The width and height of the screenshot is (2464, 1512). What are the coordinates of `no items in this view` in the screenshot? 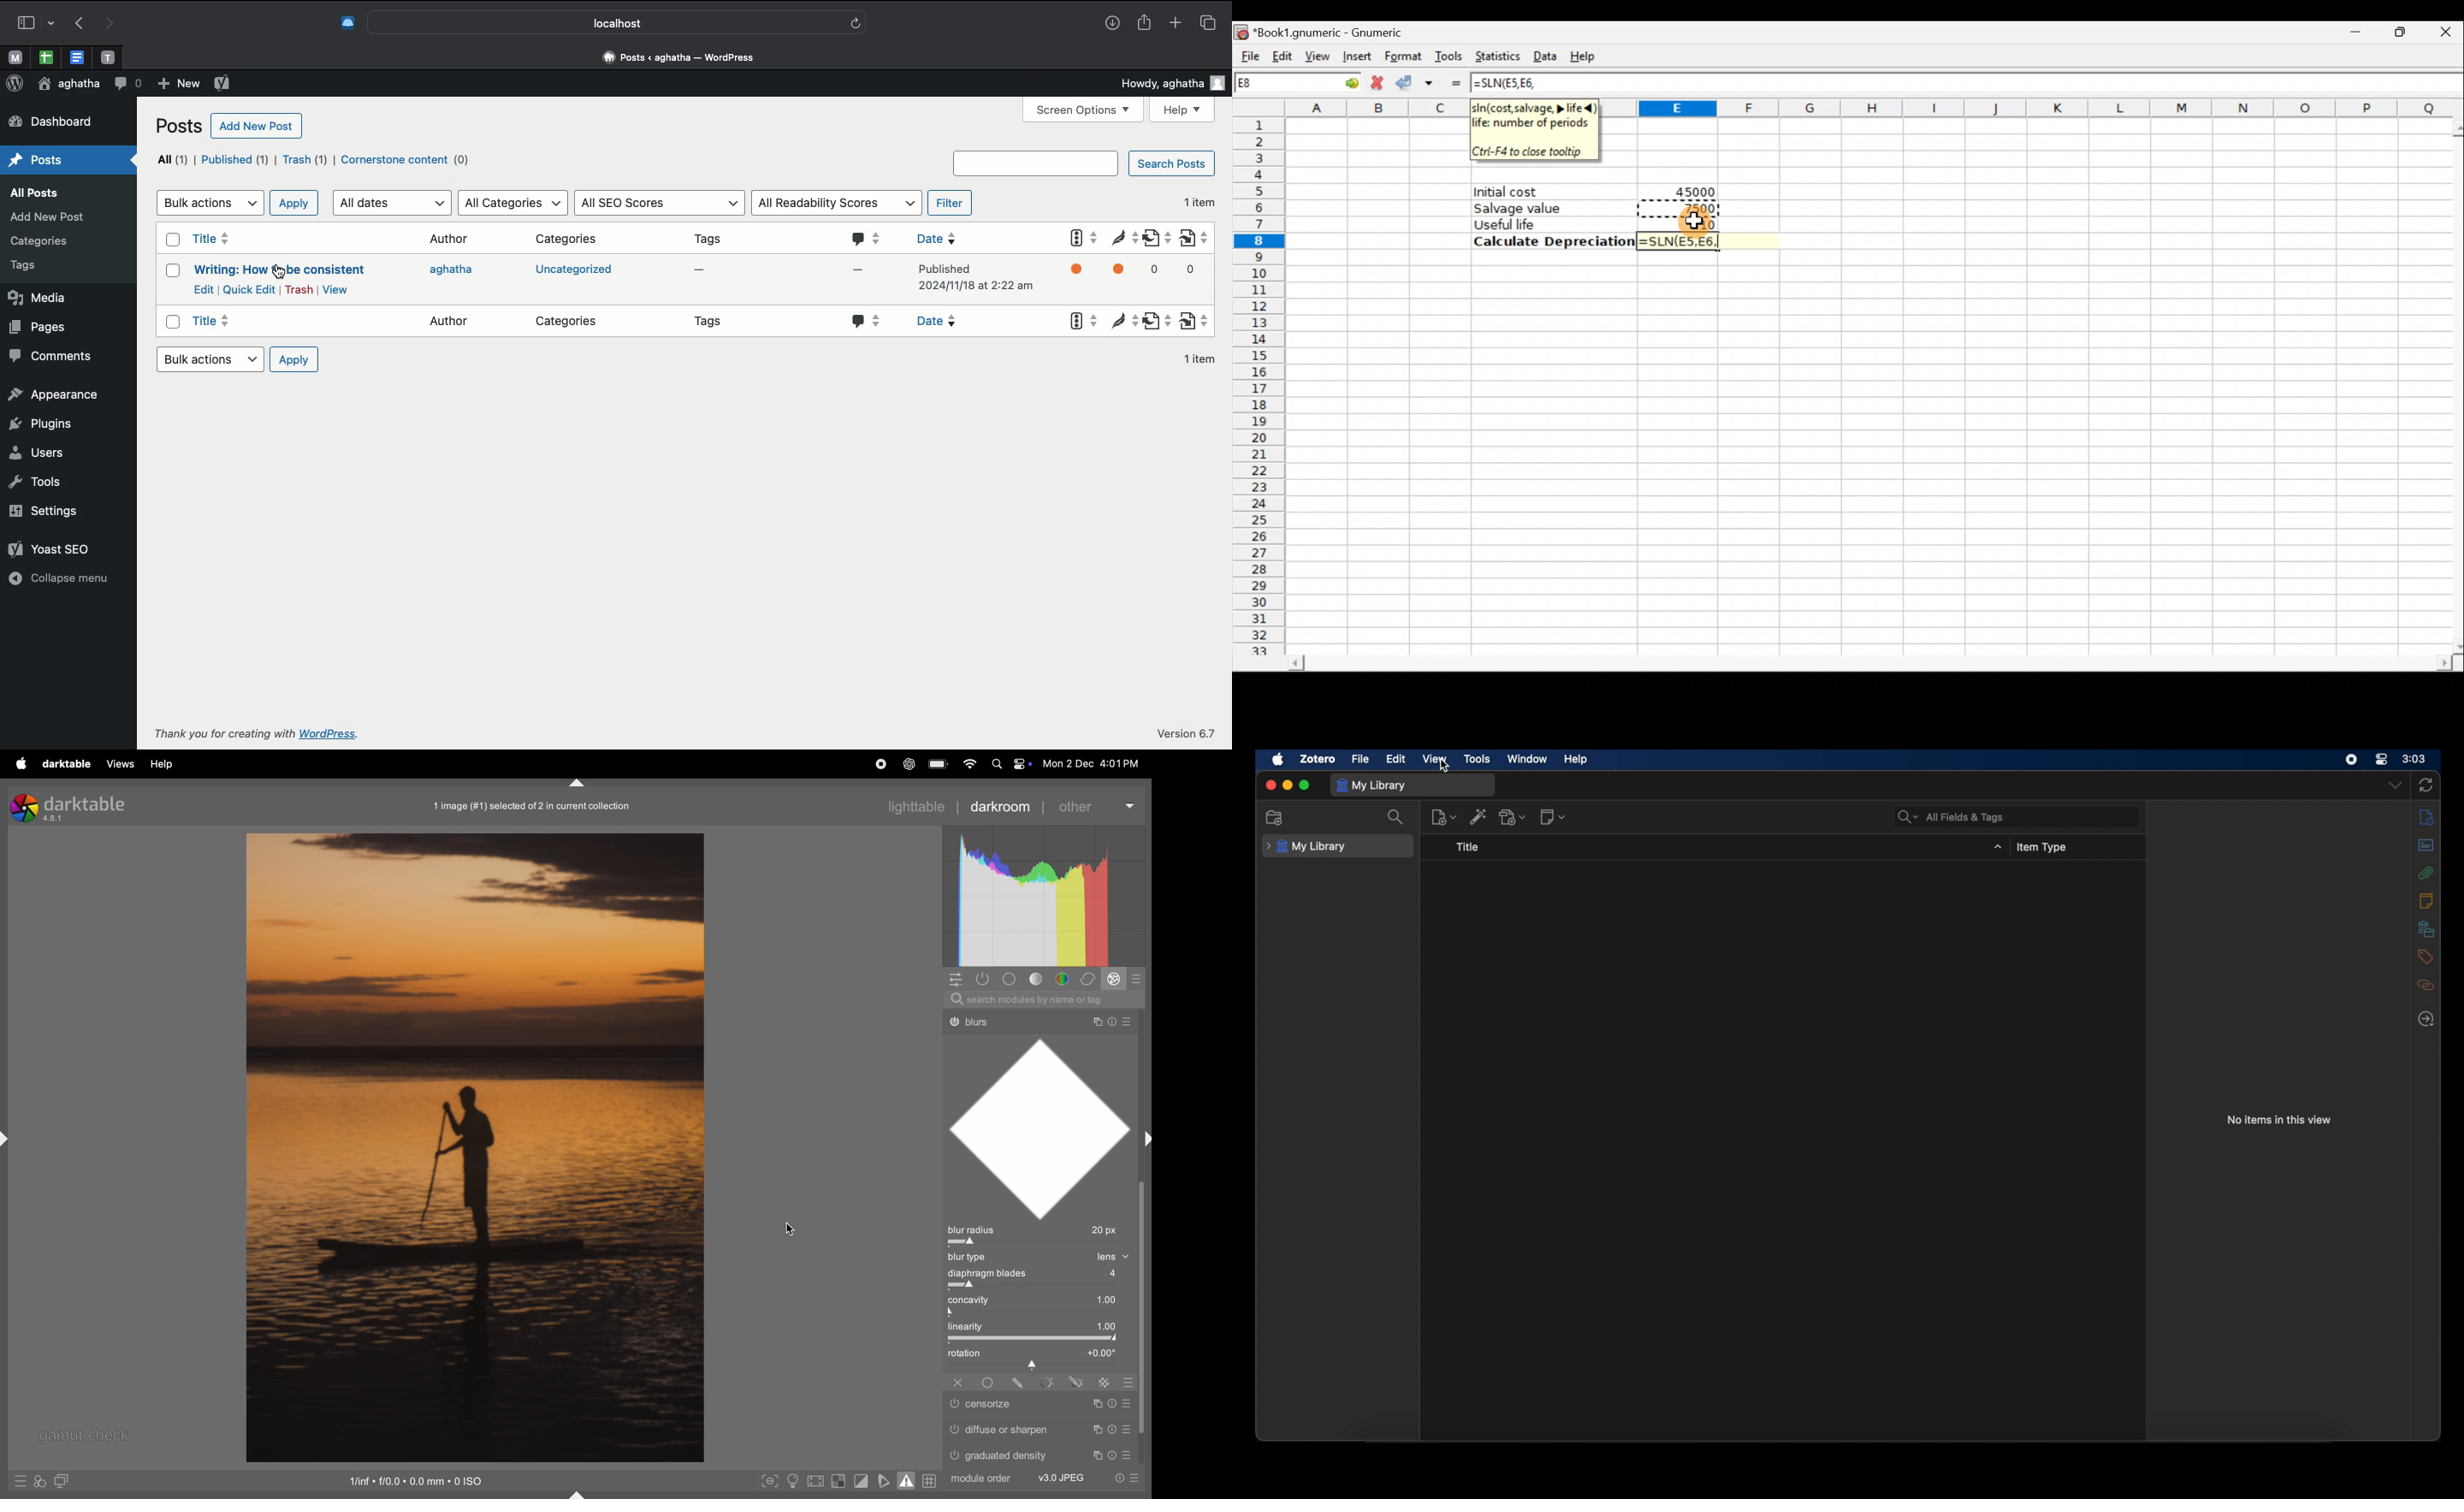 It's located at (2280, 1119).